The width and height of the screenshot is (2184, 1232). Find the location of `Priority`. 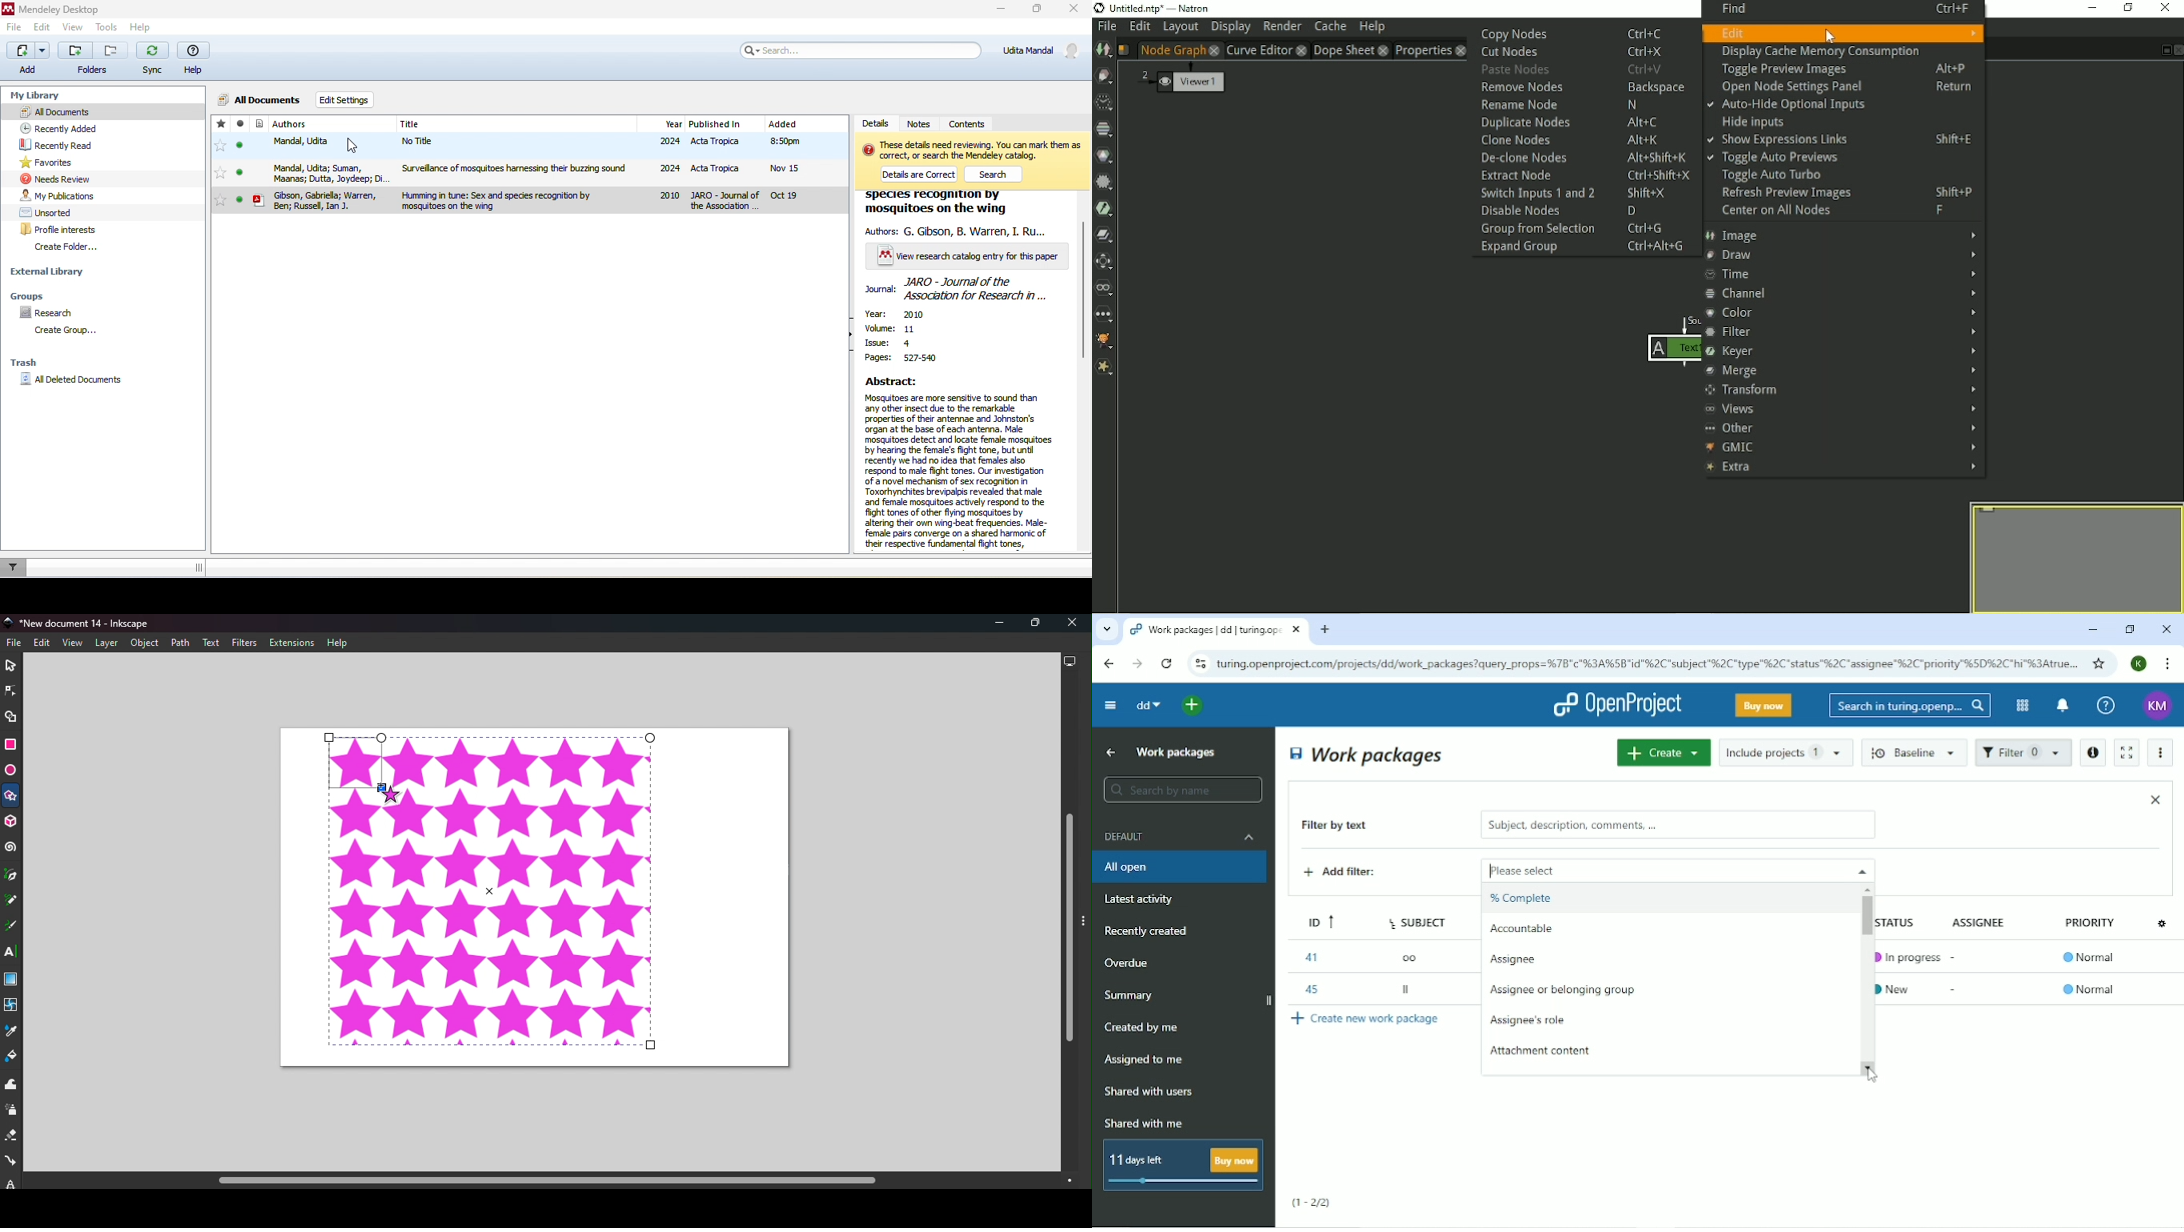

Priority is located at coordinates (2092, 928).